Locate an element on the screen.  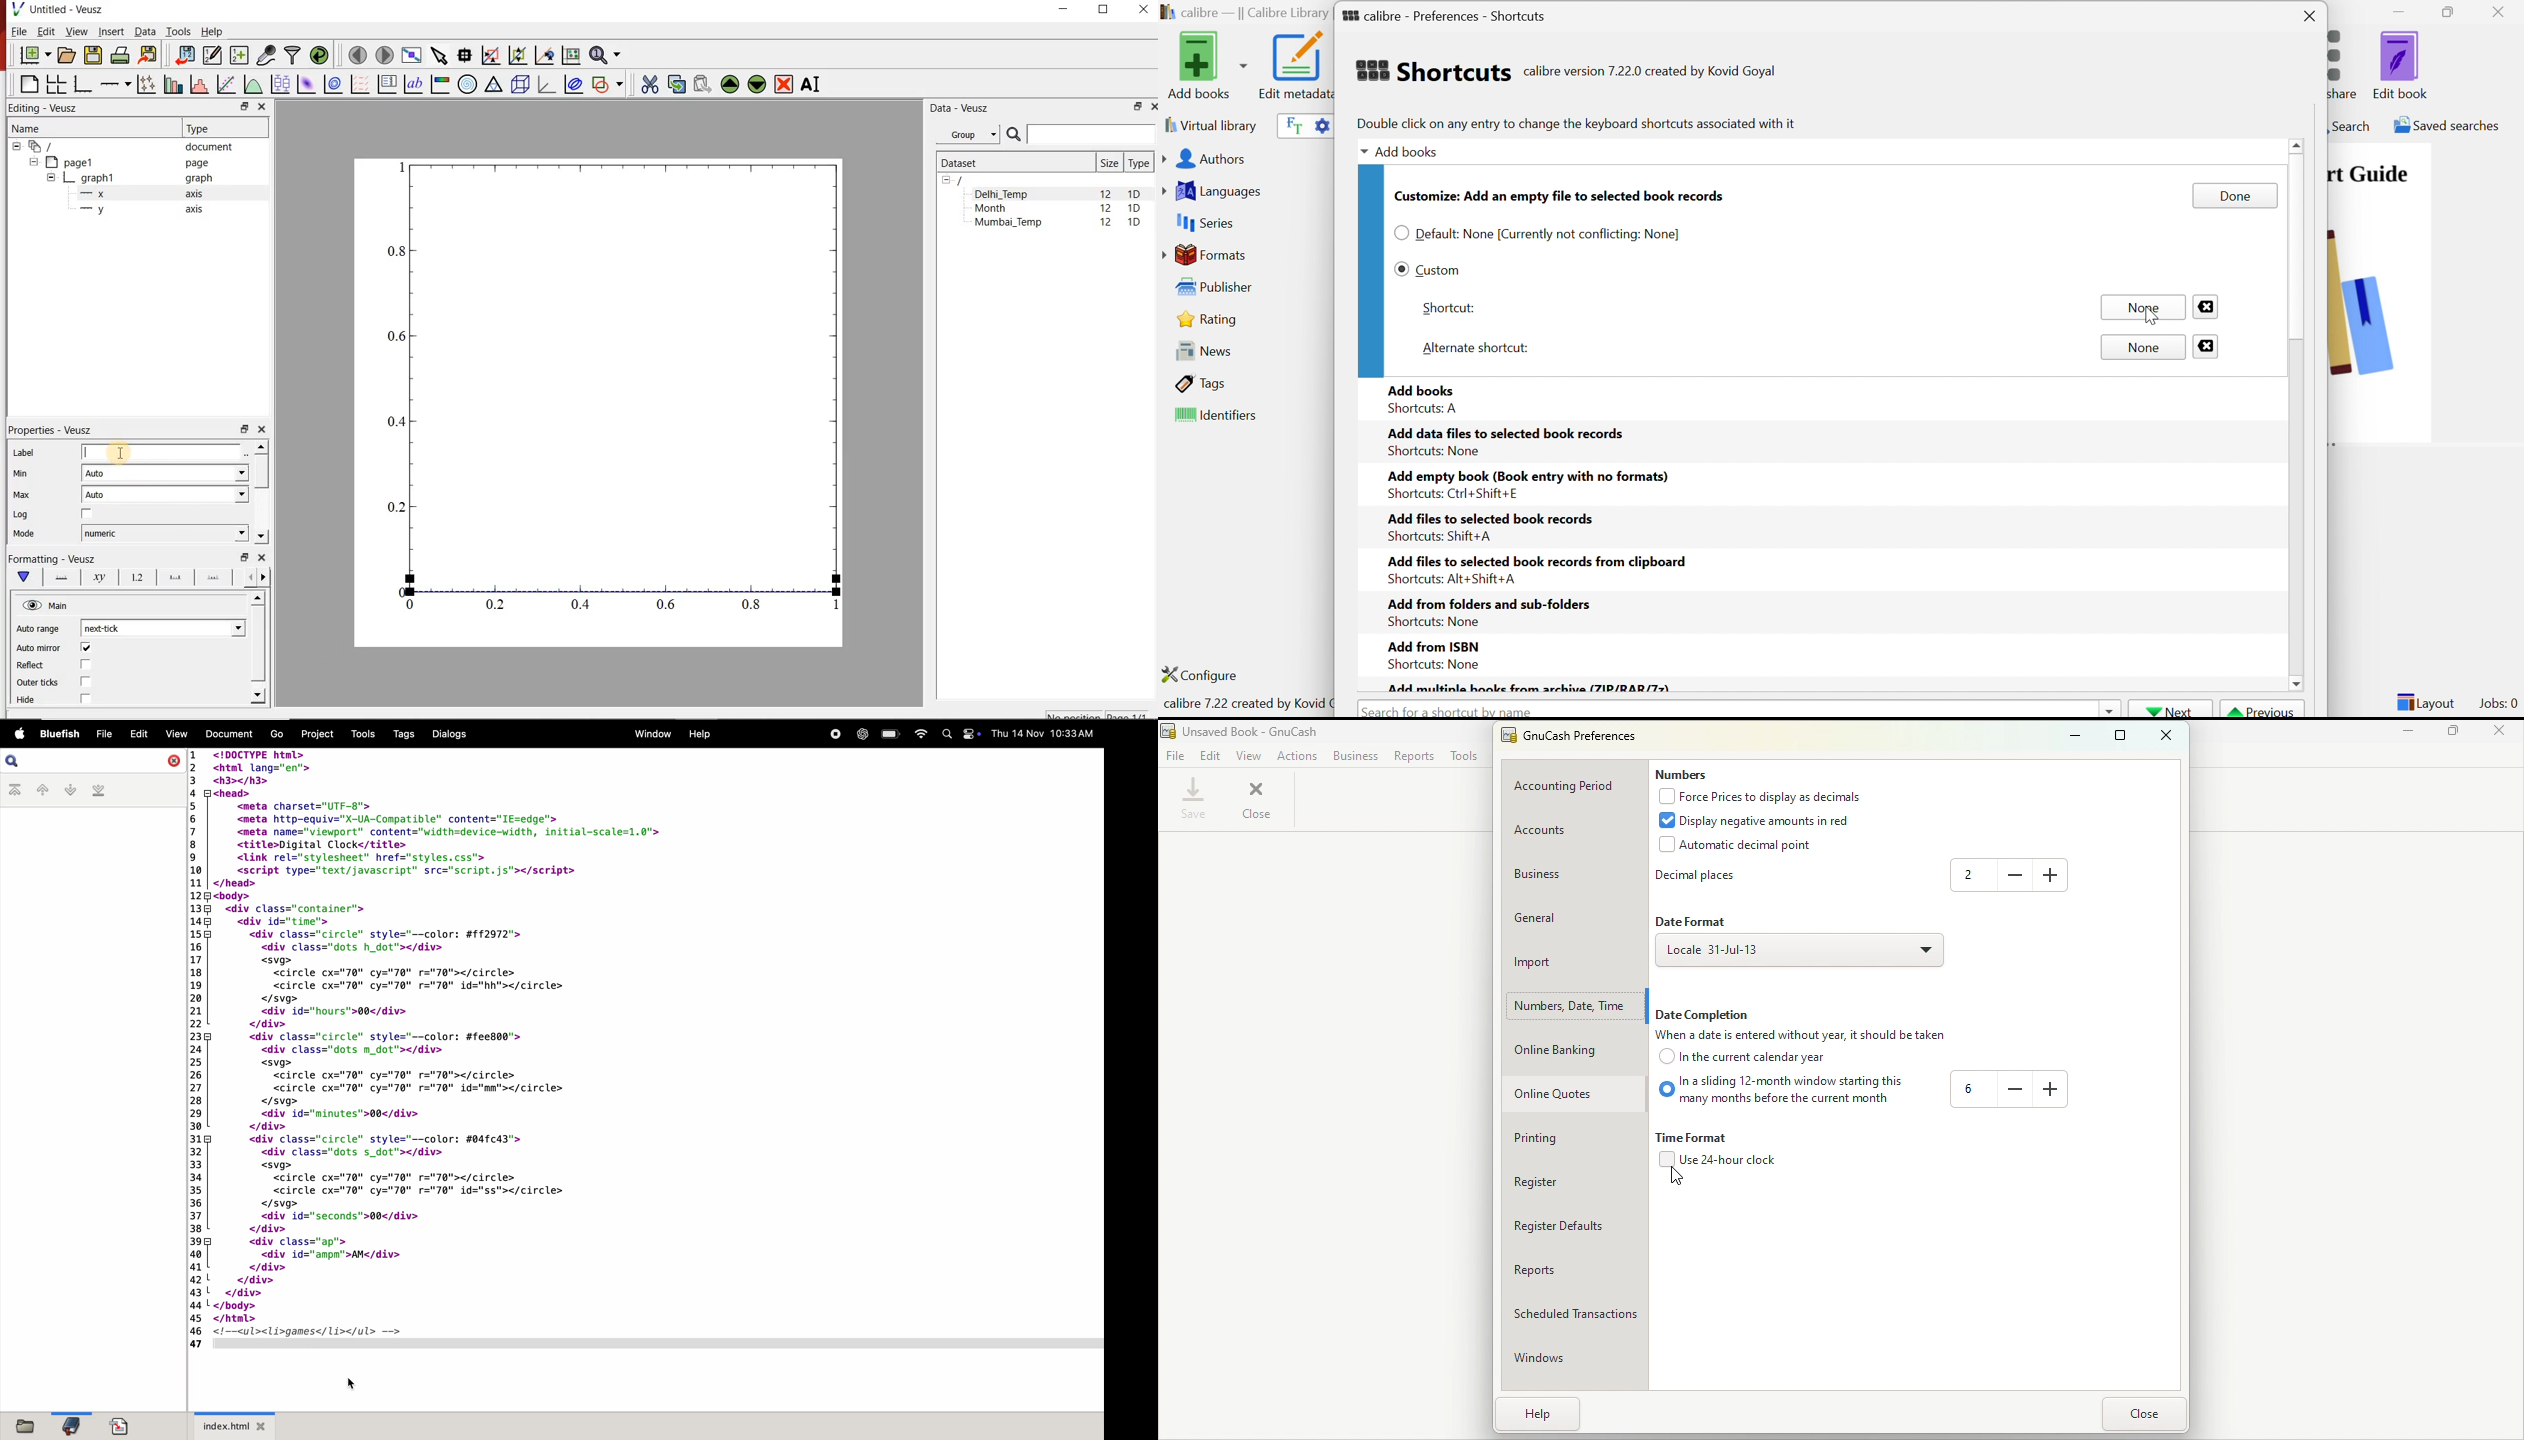
click to zoom out of graph axes is located at coordinates (517, 56).